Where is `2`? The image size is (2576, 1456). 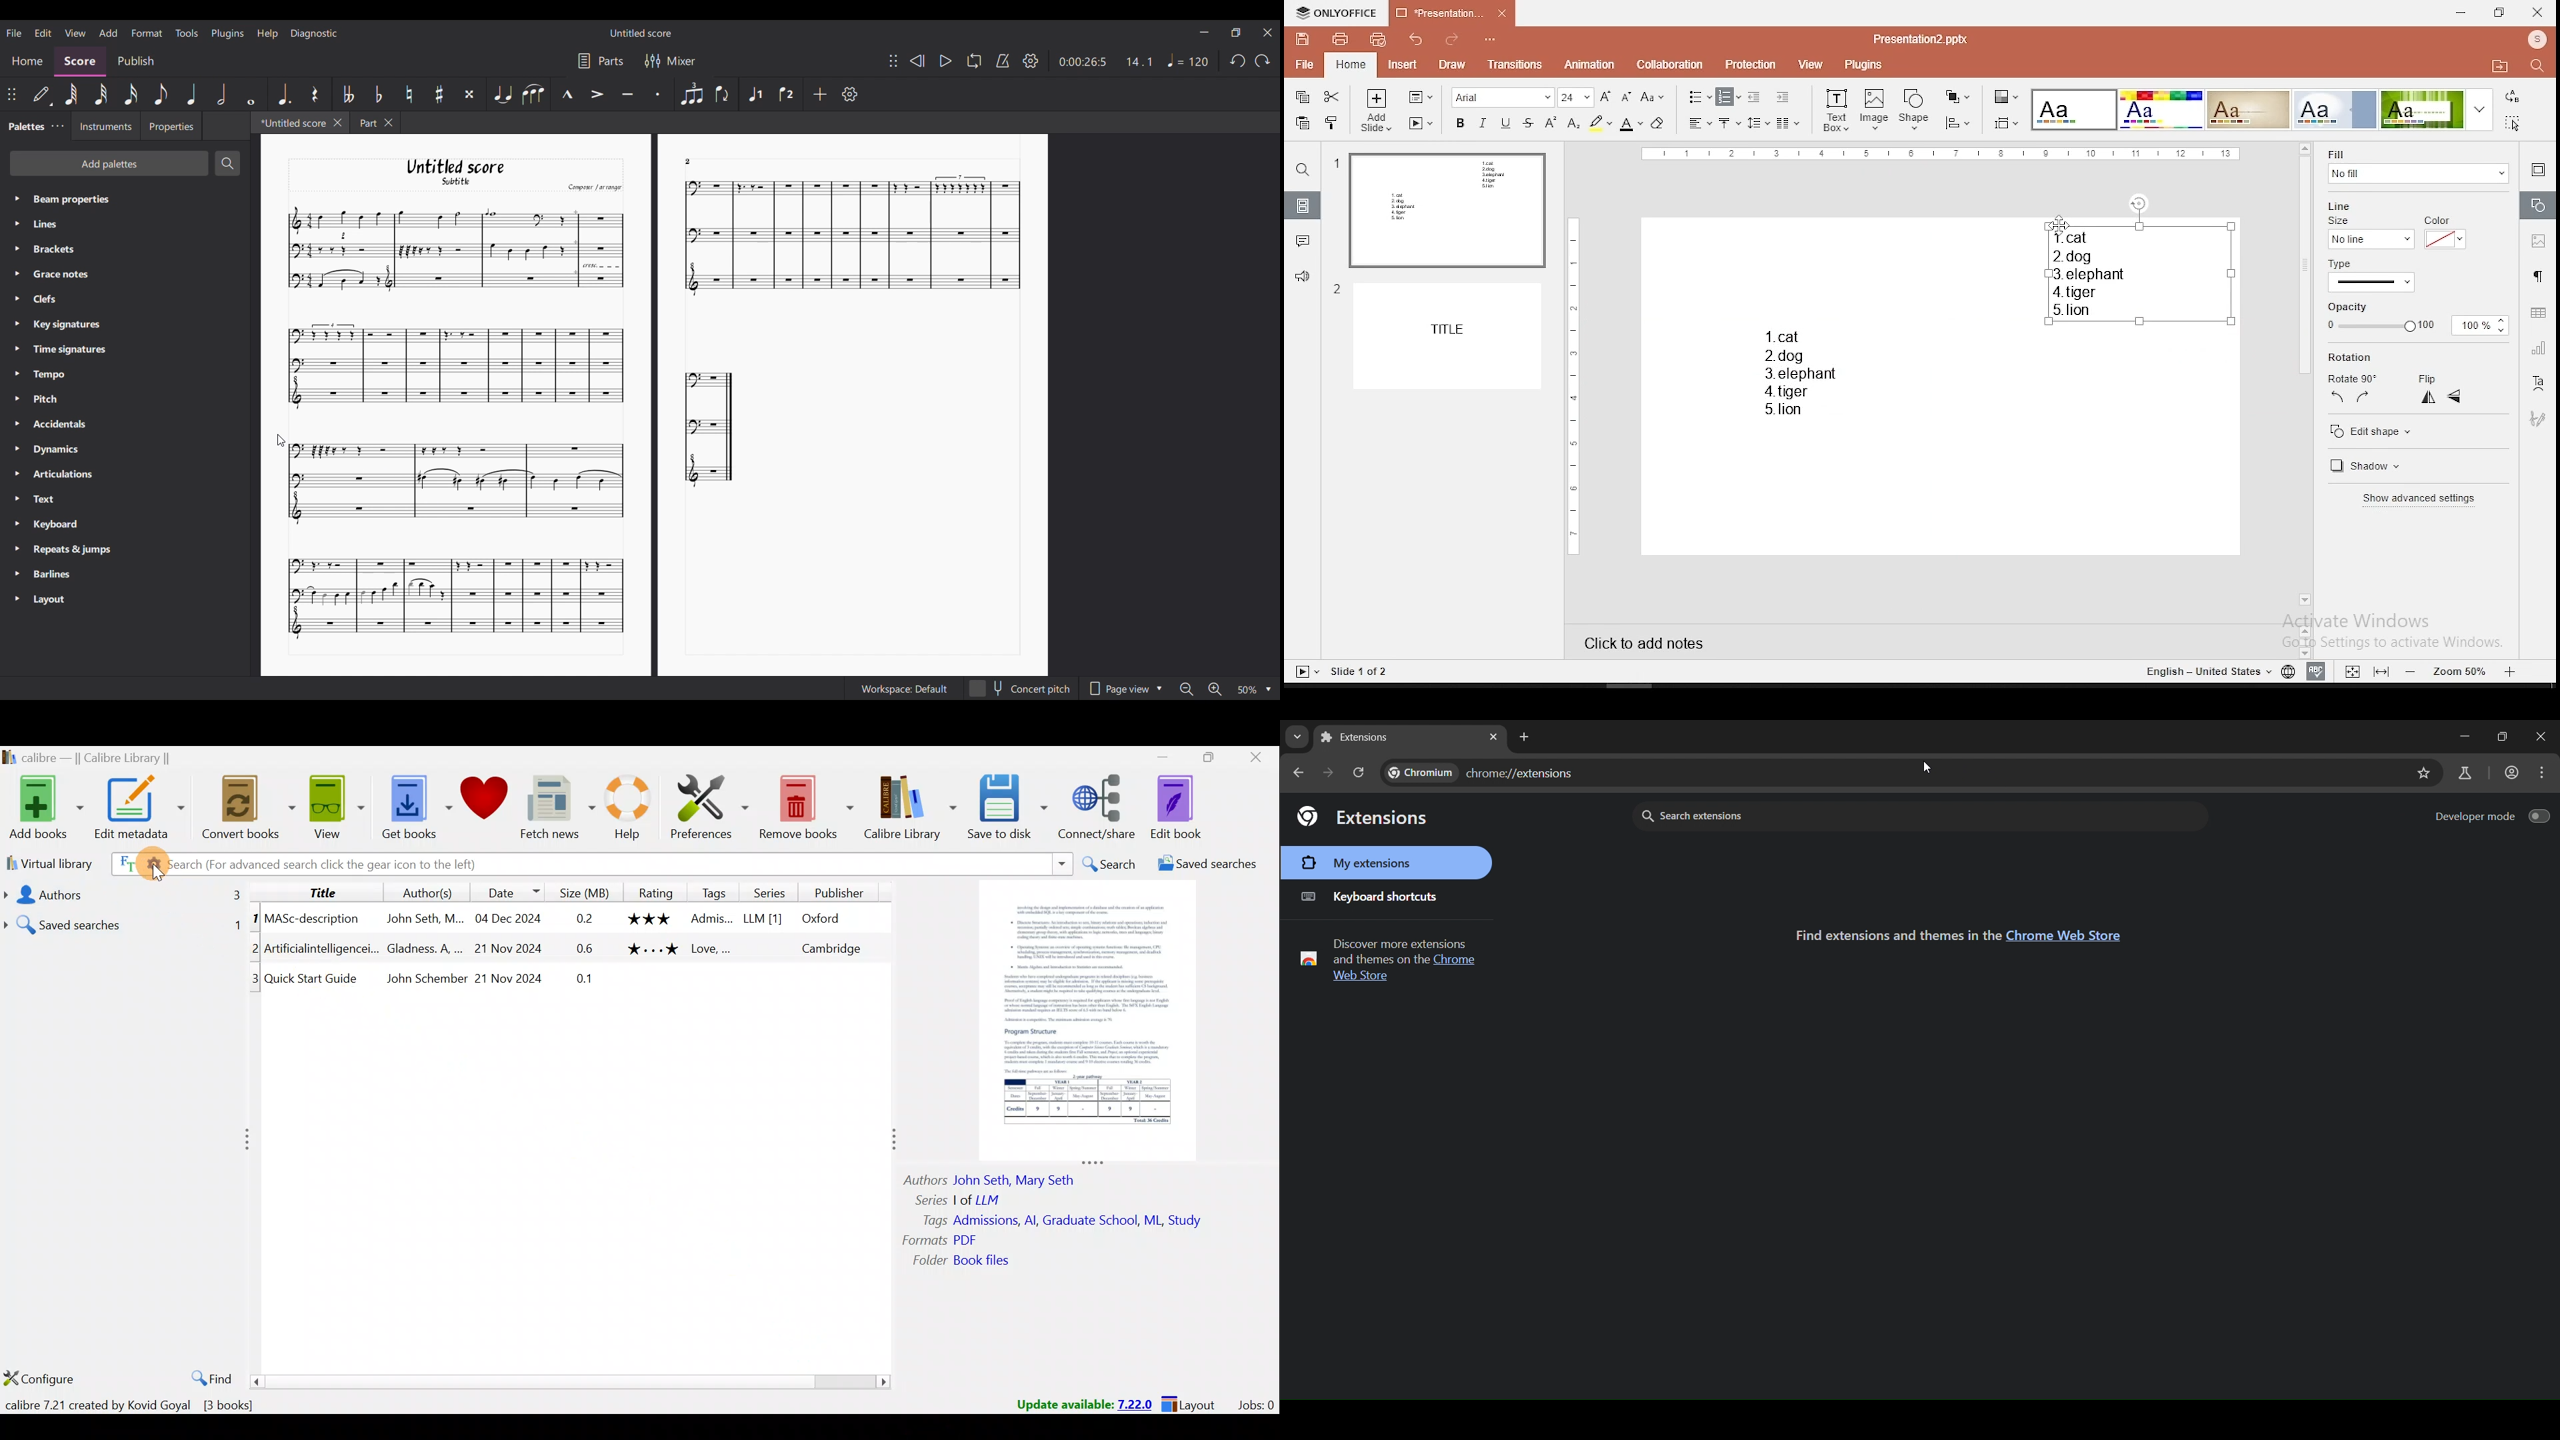
2 is located at coordinates (688, 161).